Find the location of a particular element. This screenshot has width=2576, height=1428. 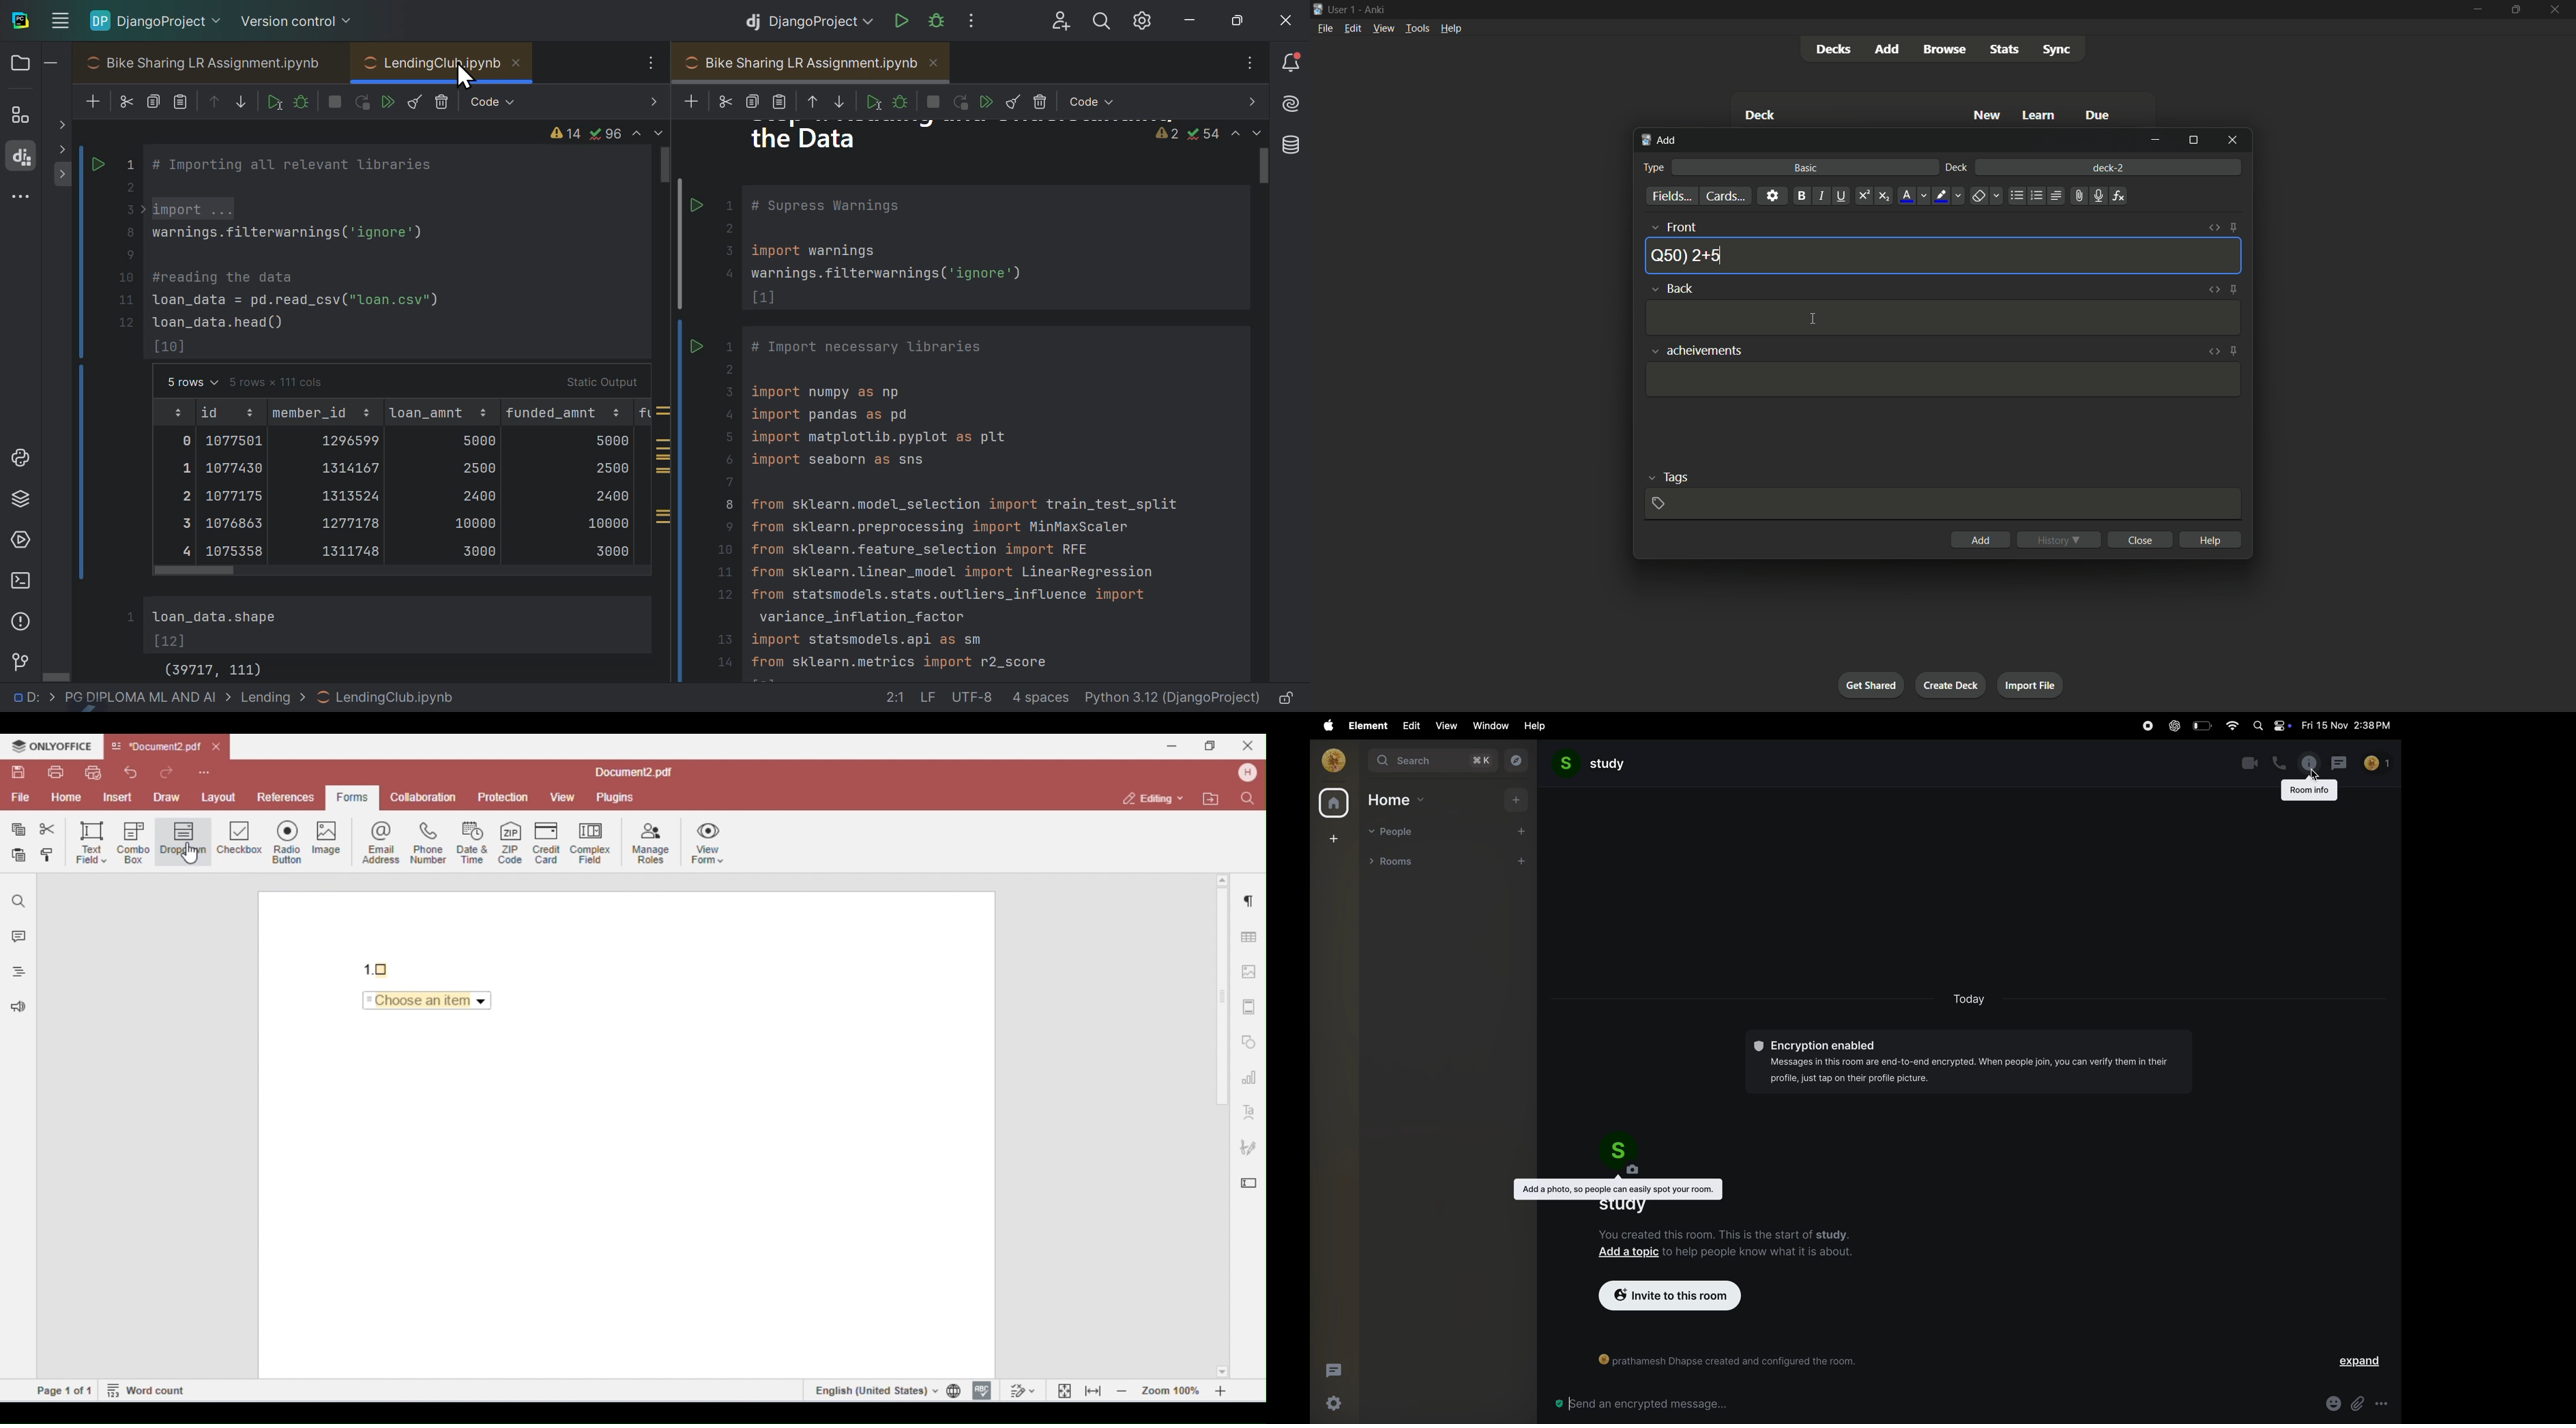

subscript is located at coordinates (1884, 196).